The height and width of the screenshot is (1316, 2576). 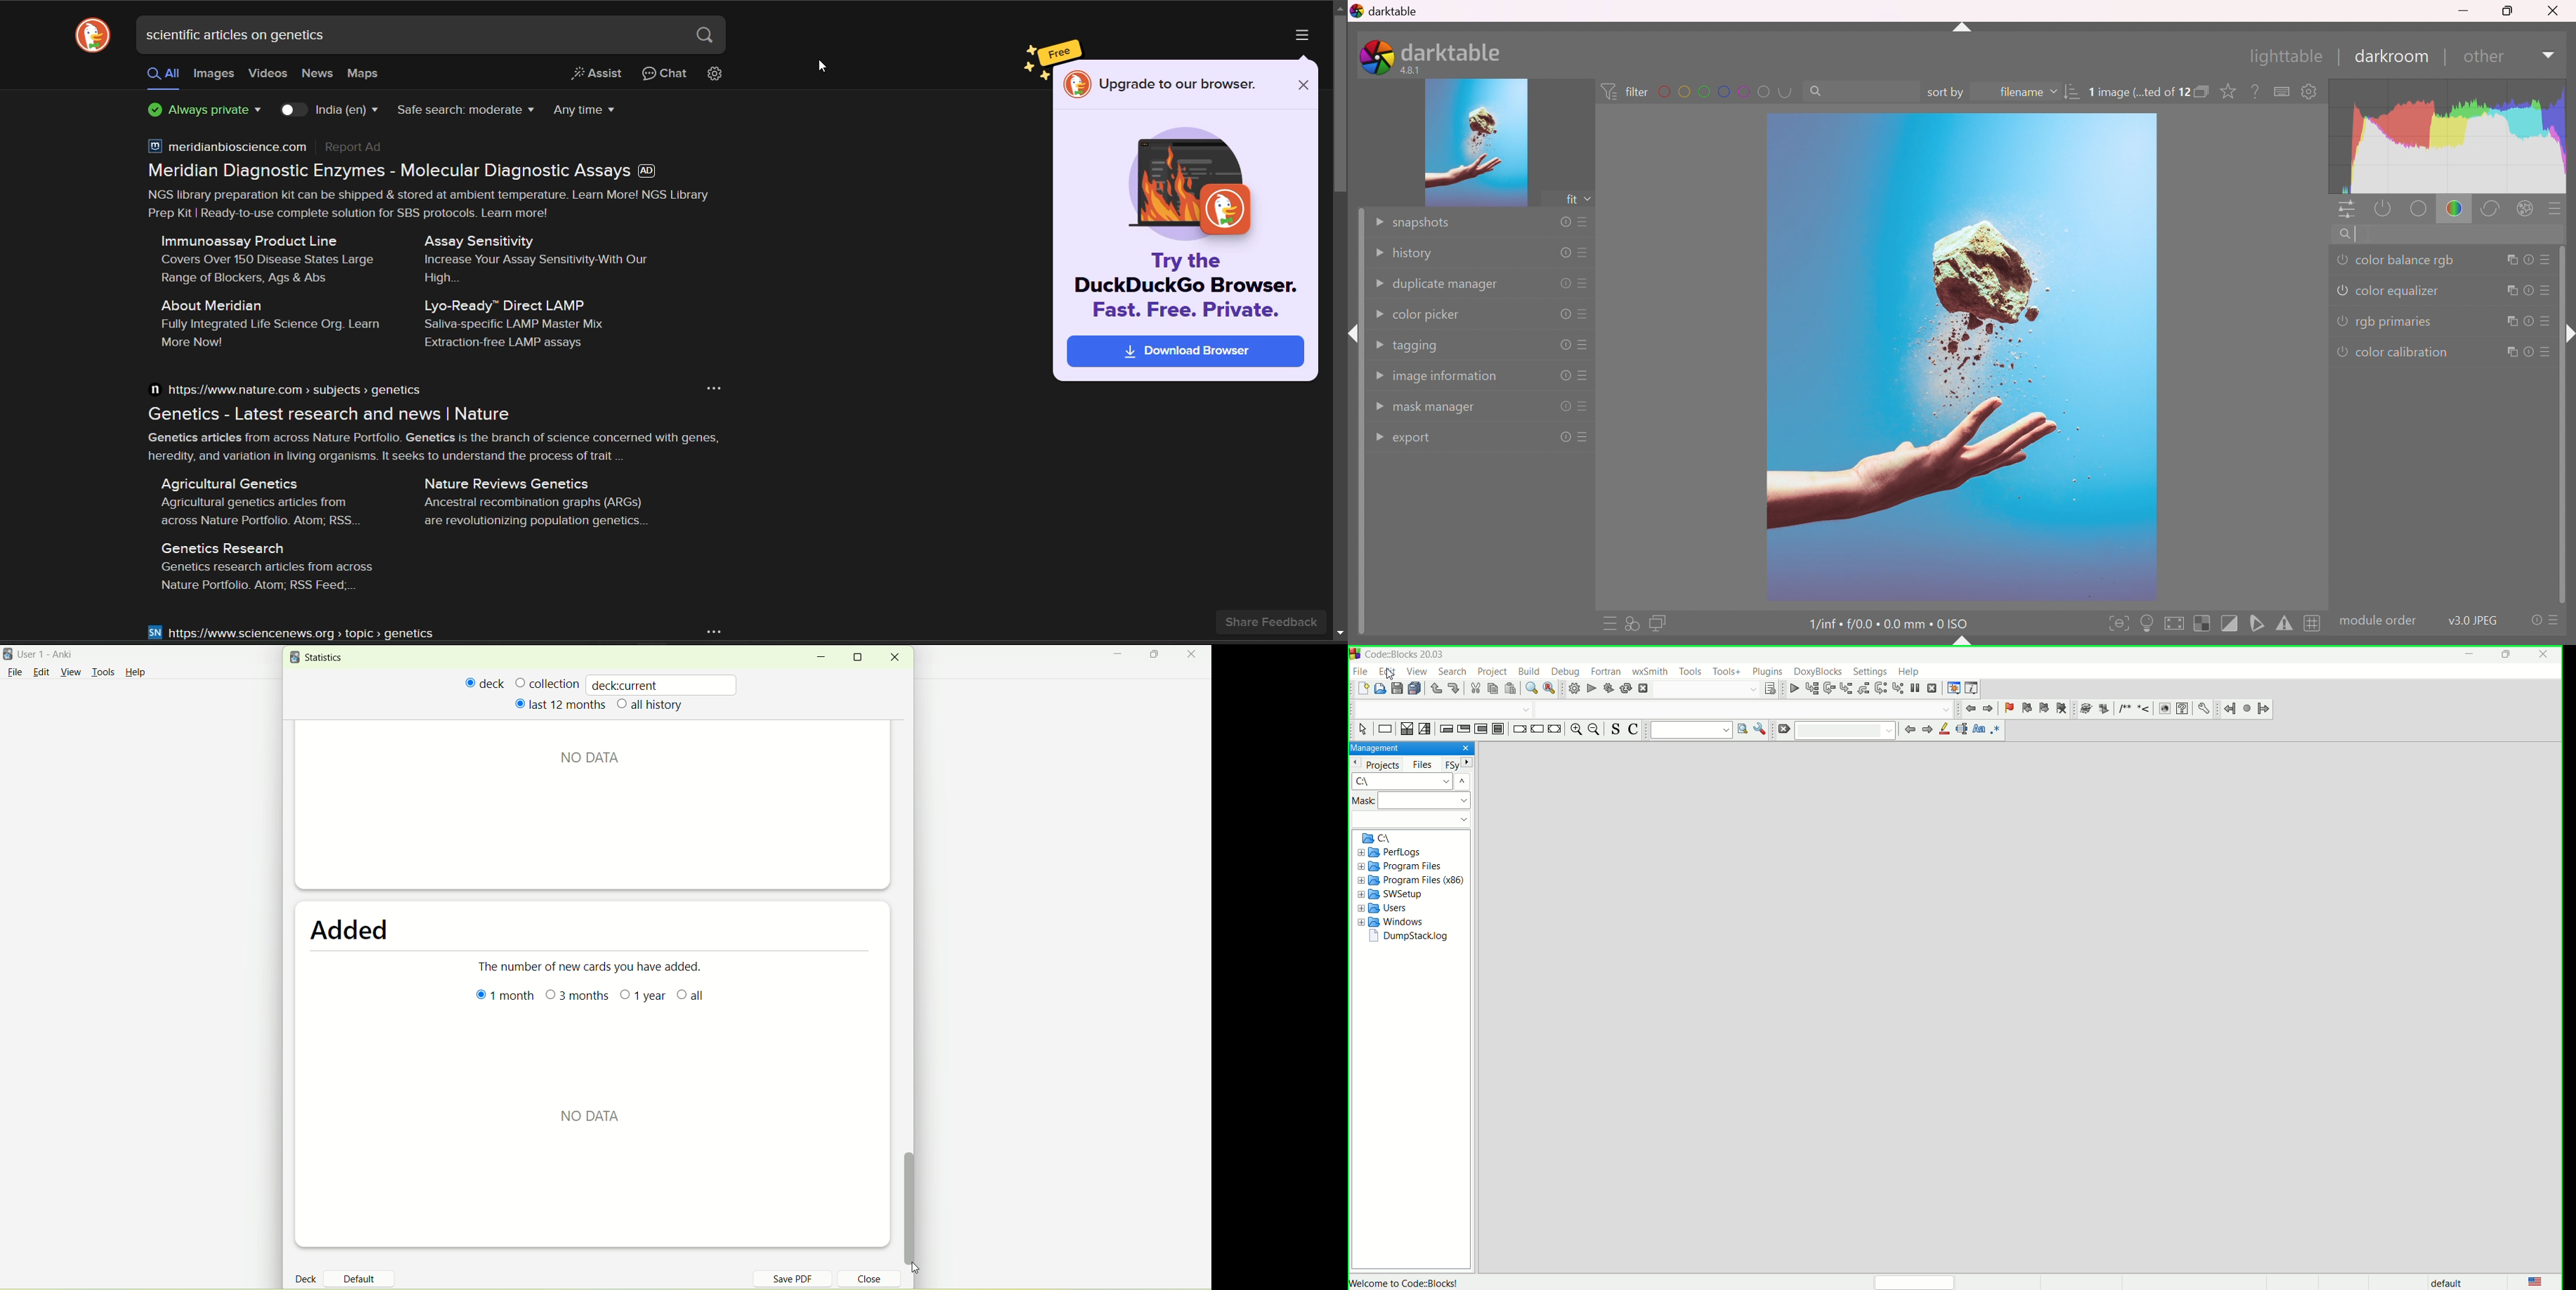 What do you see at coordinates (1934, 689) in the screenshot?
I see `stop debugger` at bounding box center [1934, 689].